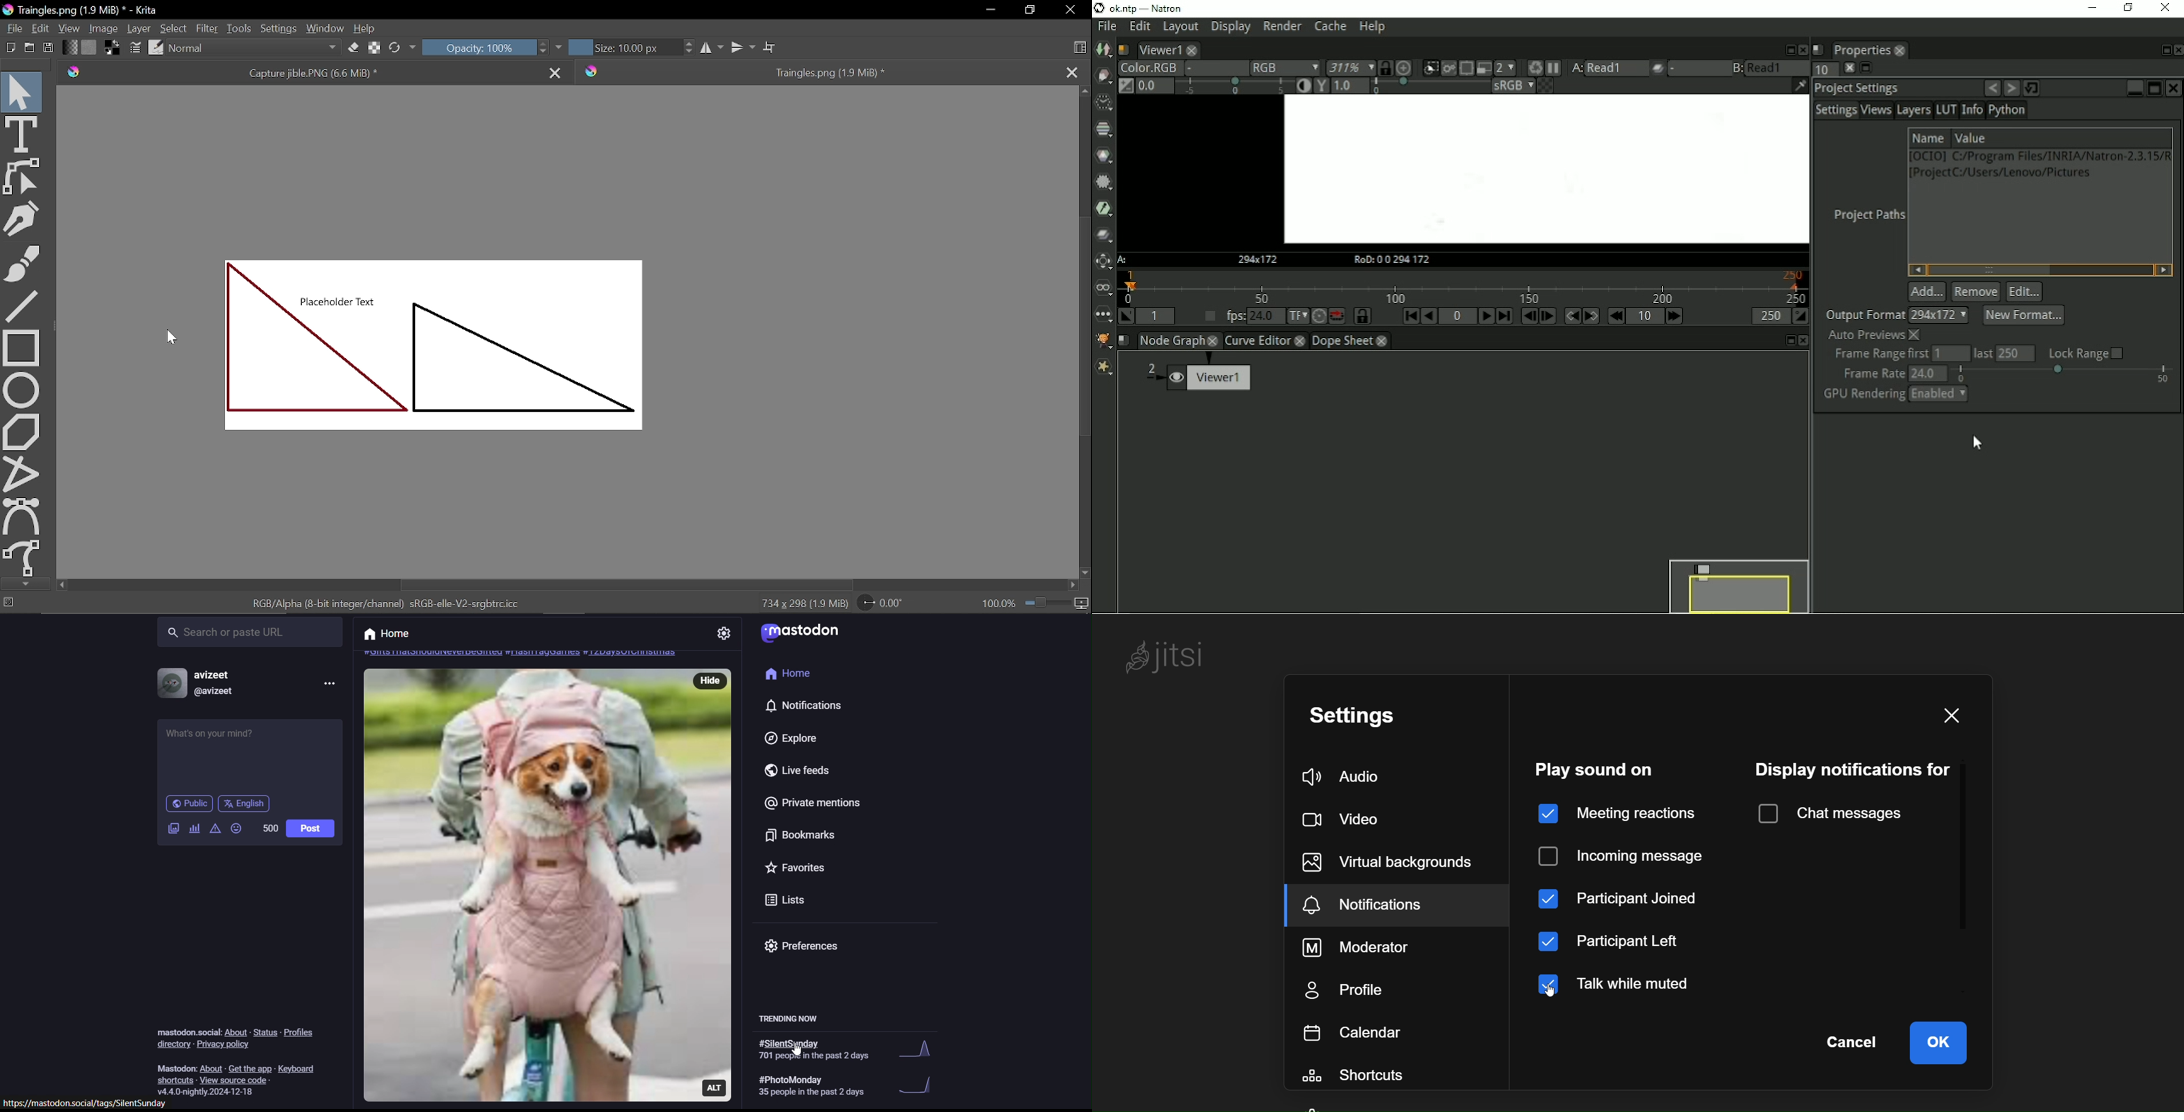 Image resolution: width=2184 pixels, height=1120 pixels. I want to click on Whats on your mind, so click(250, 756).